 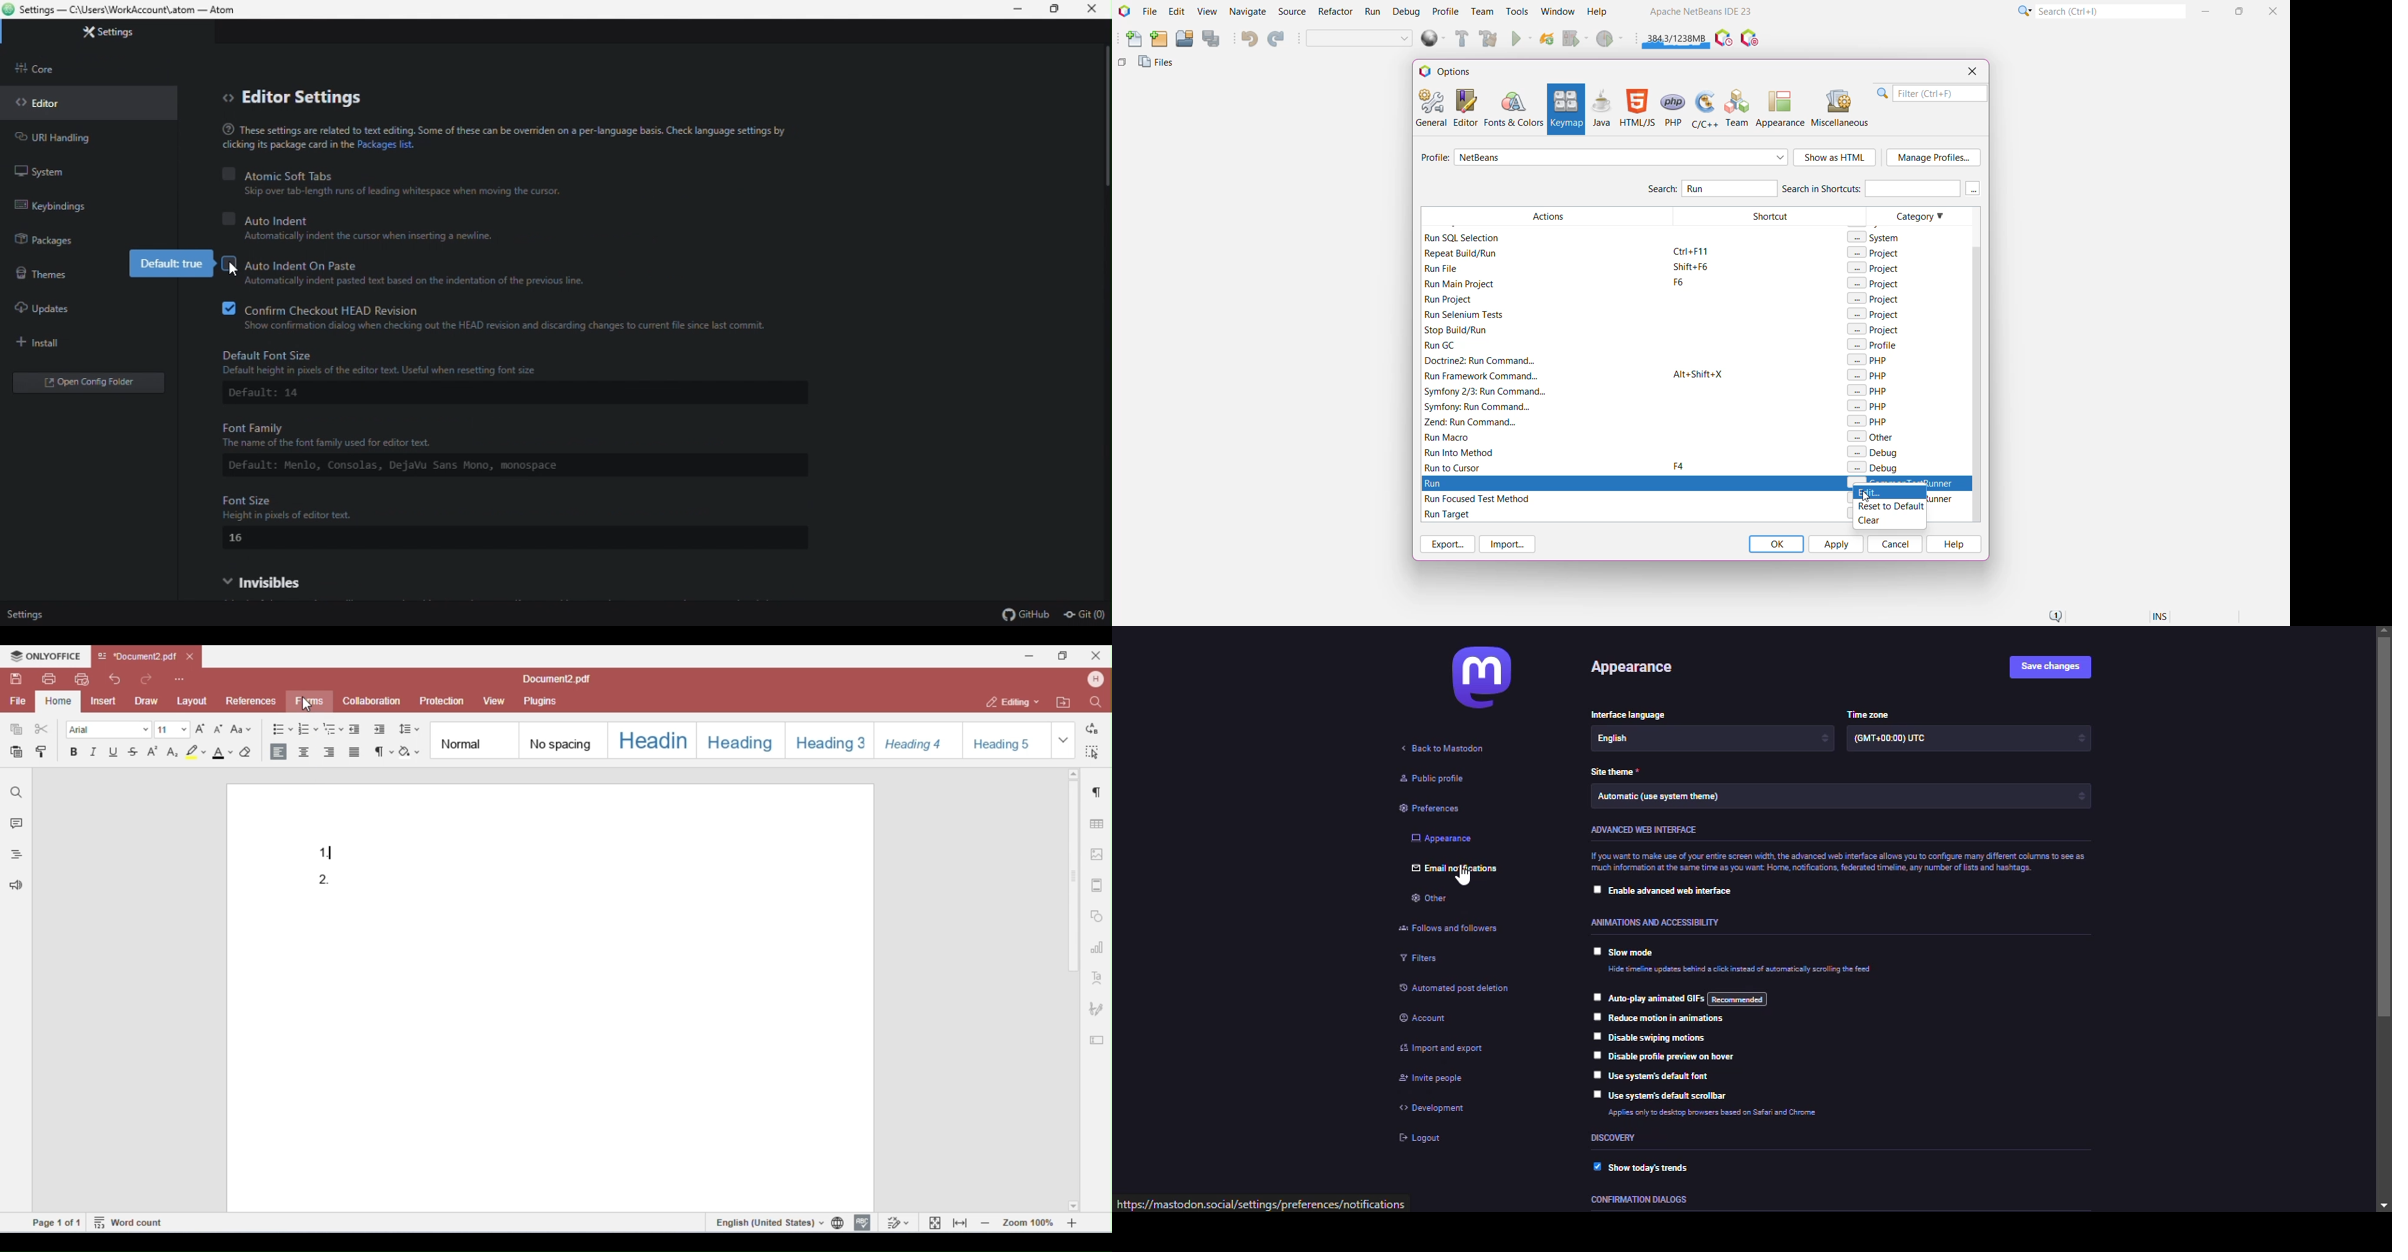 What do you see at coordinates (1594, 1016) in the screenshot?
I see `click to select` at bounding box center [1594, 1016].